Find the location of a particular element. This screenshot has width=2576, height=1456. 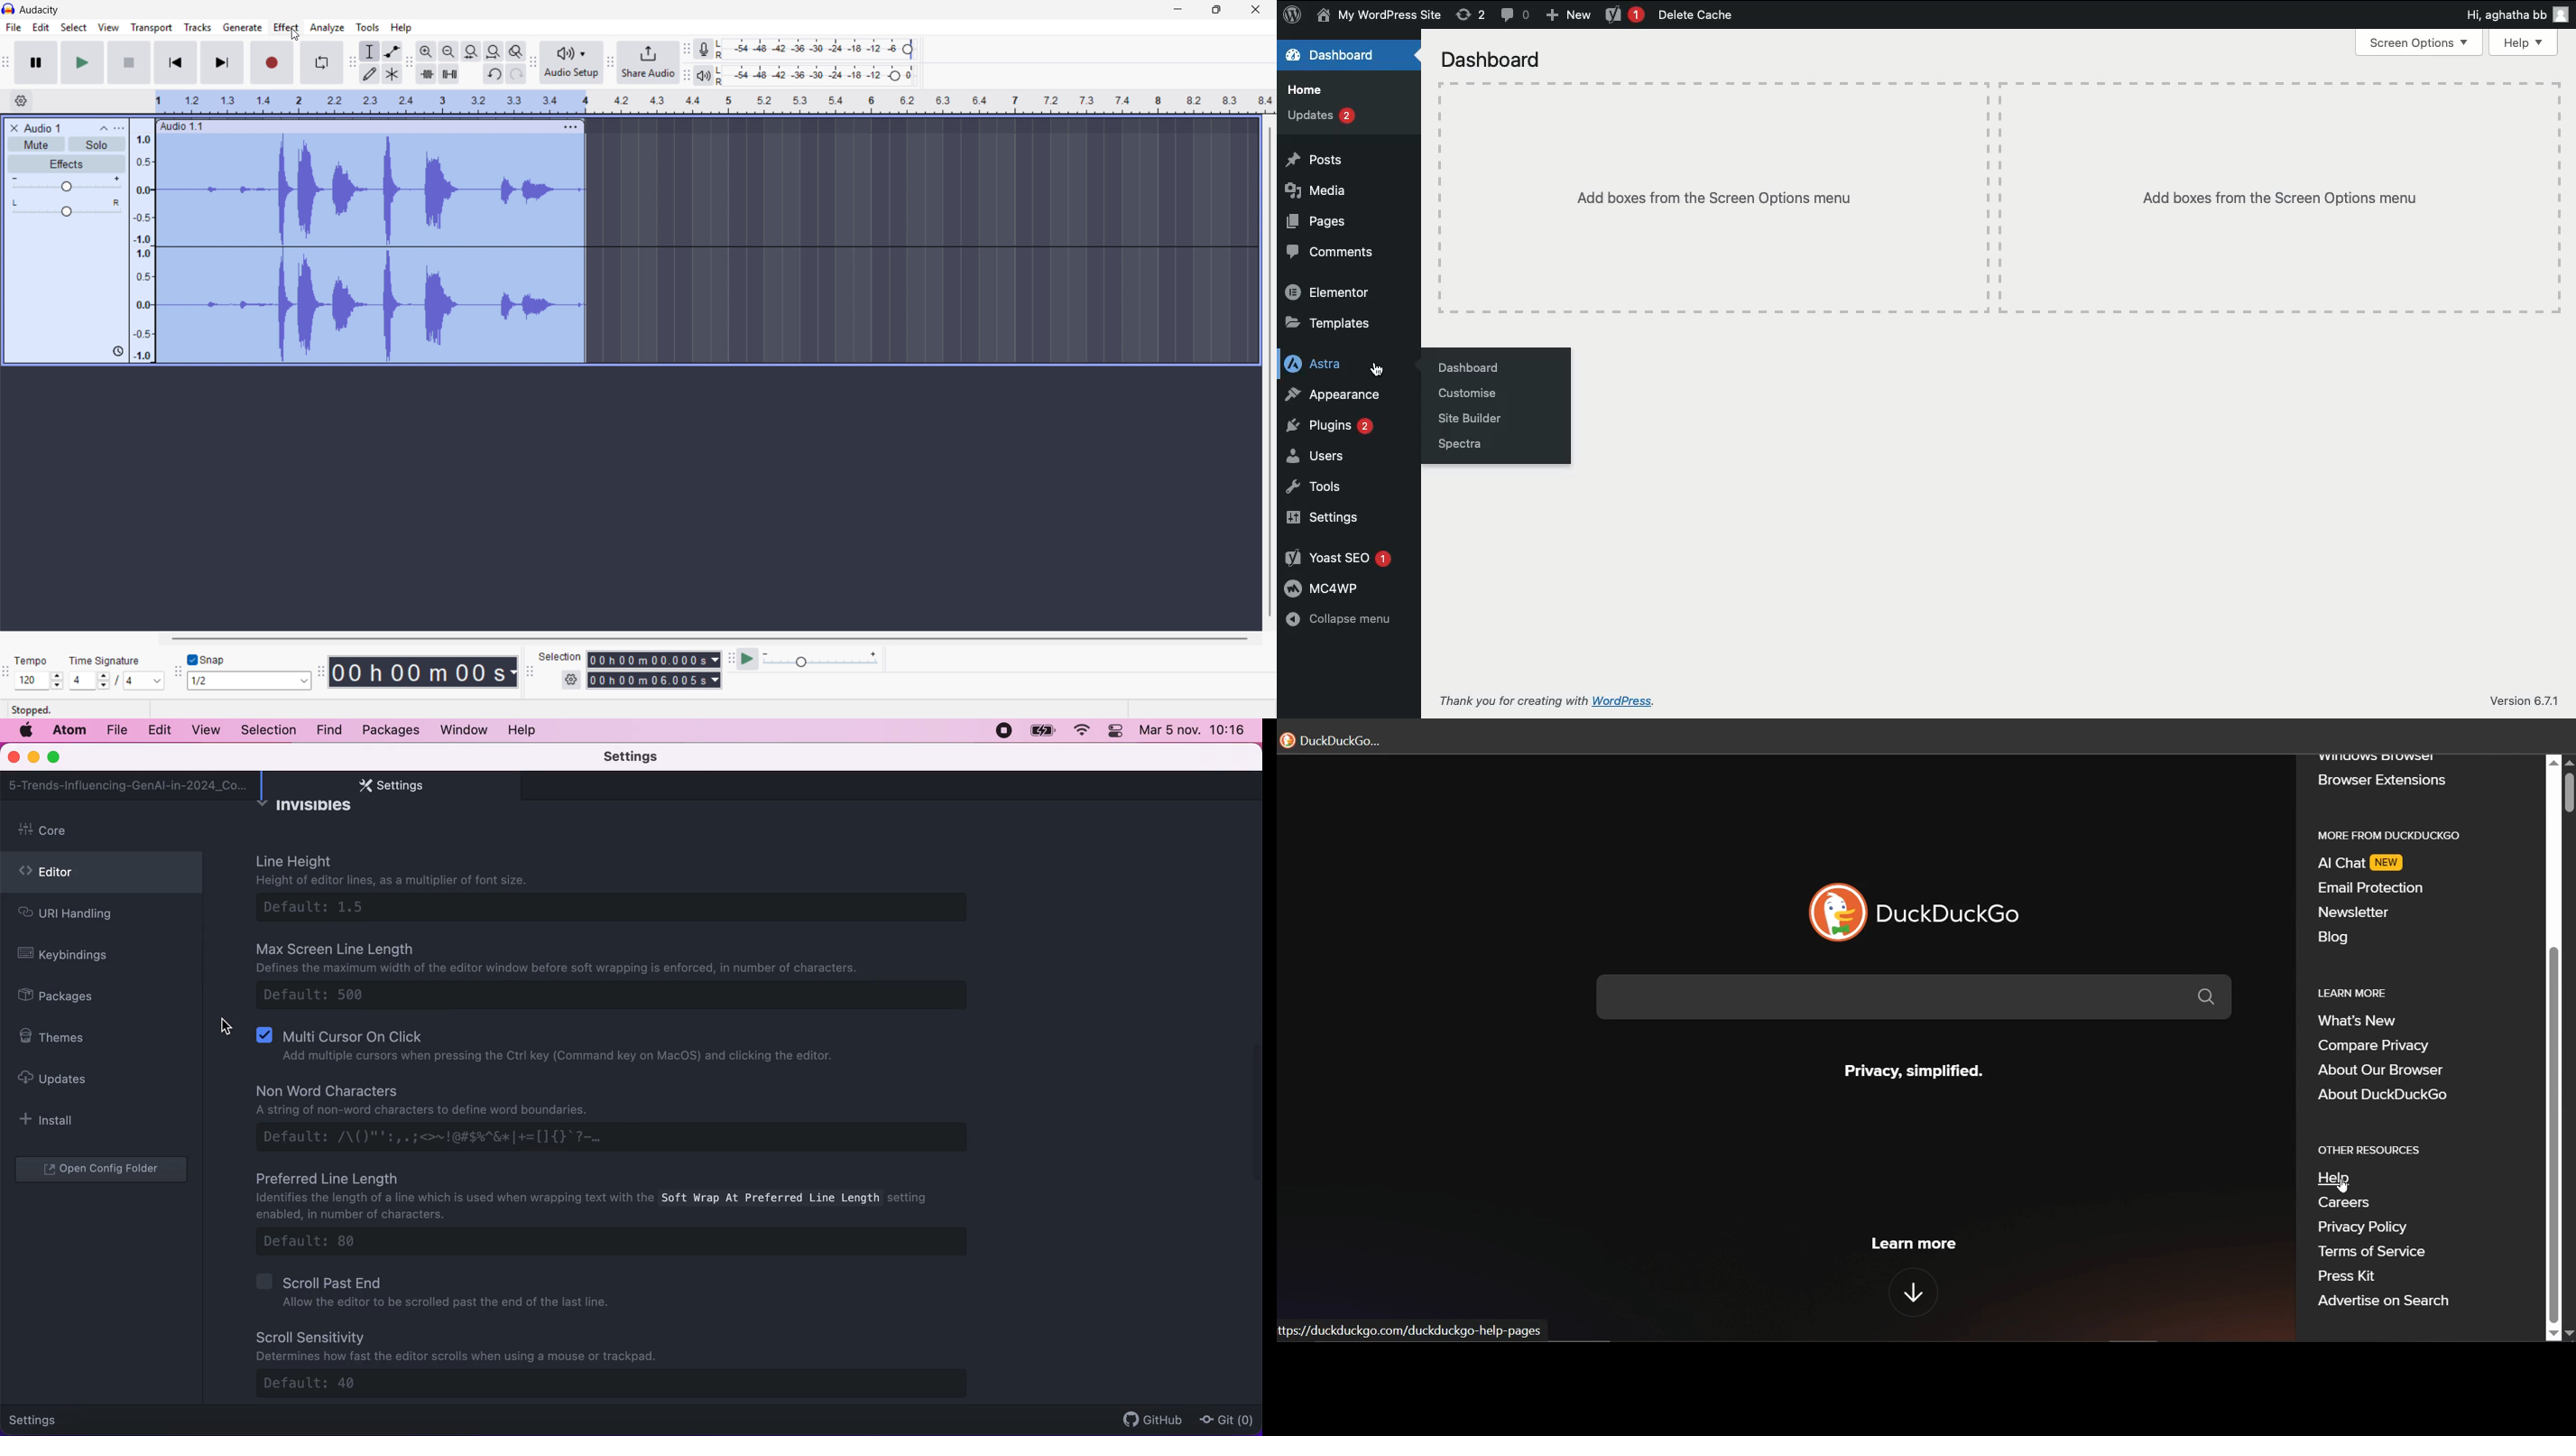

Help is located at coordinates (2523, 43).